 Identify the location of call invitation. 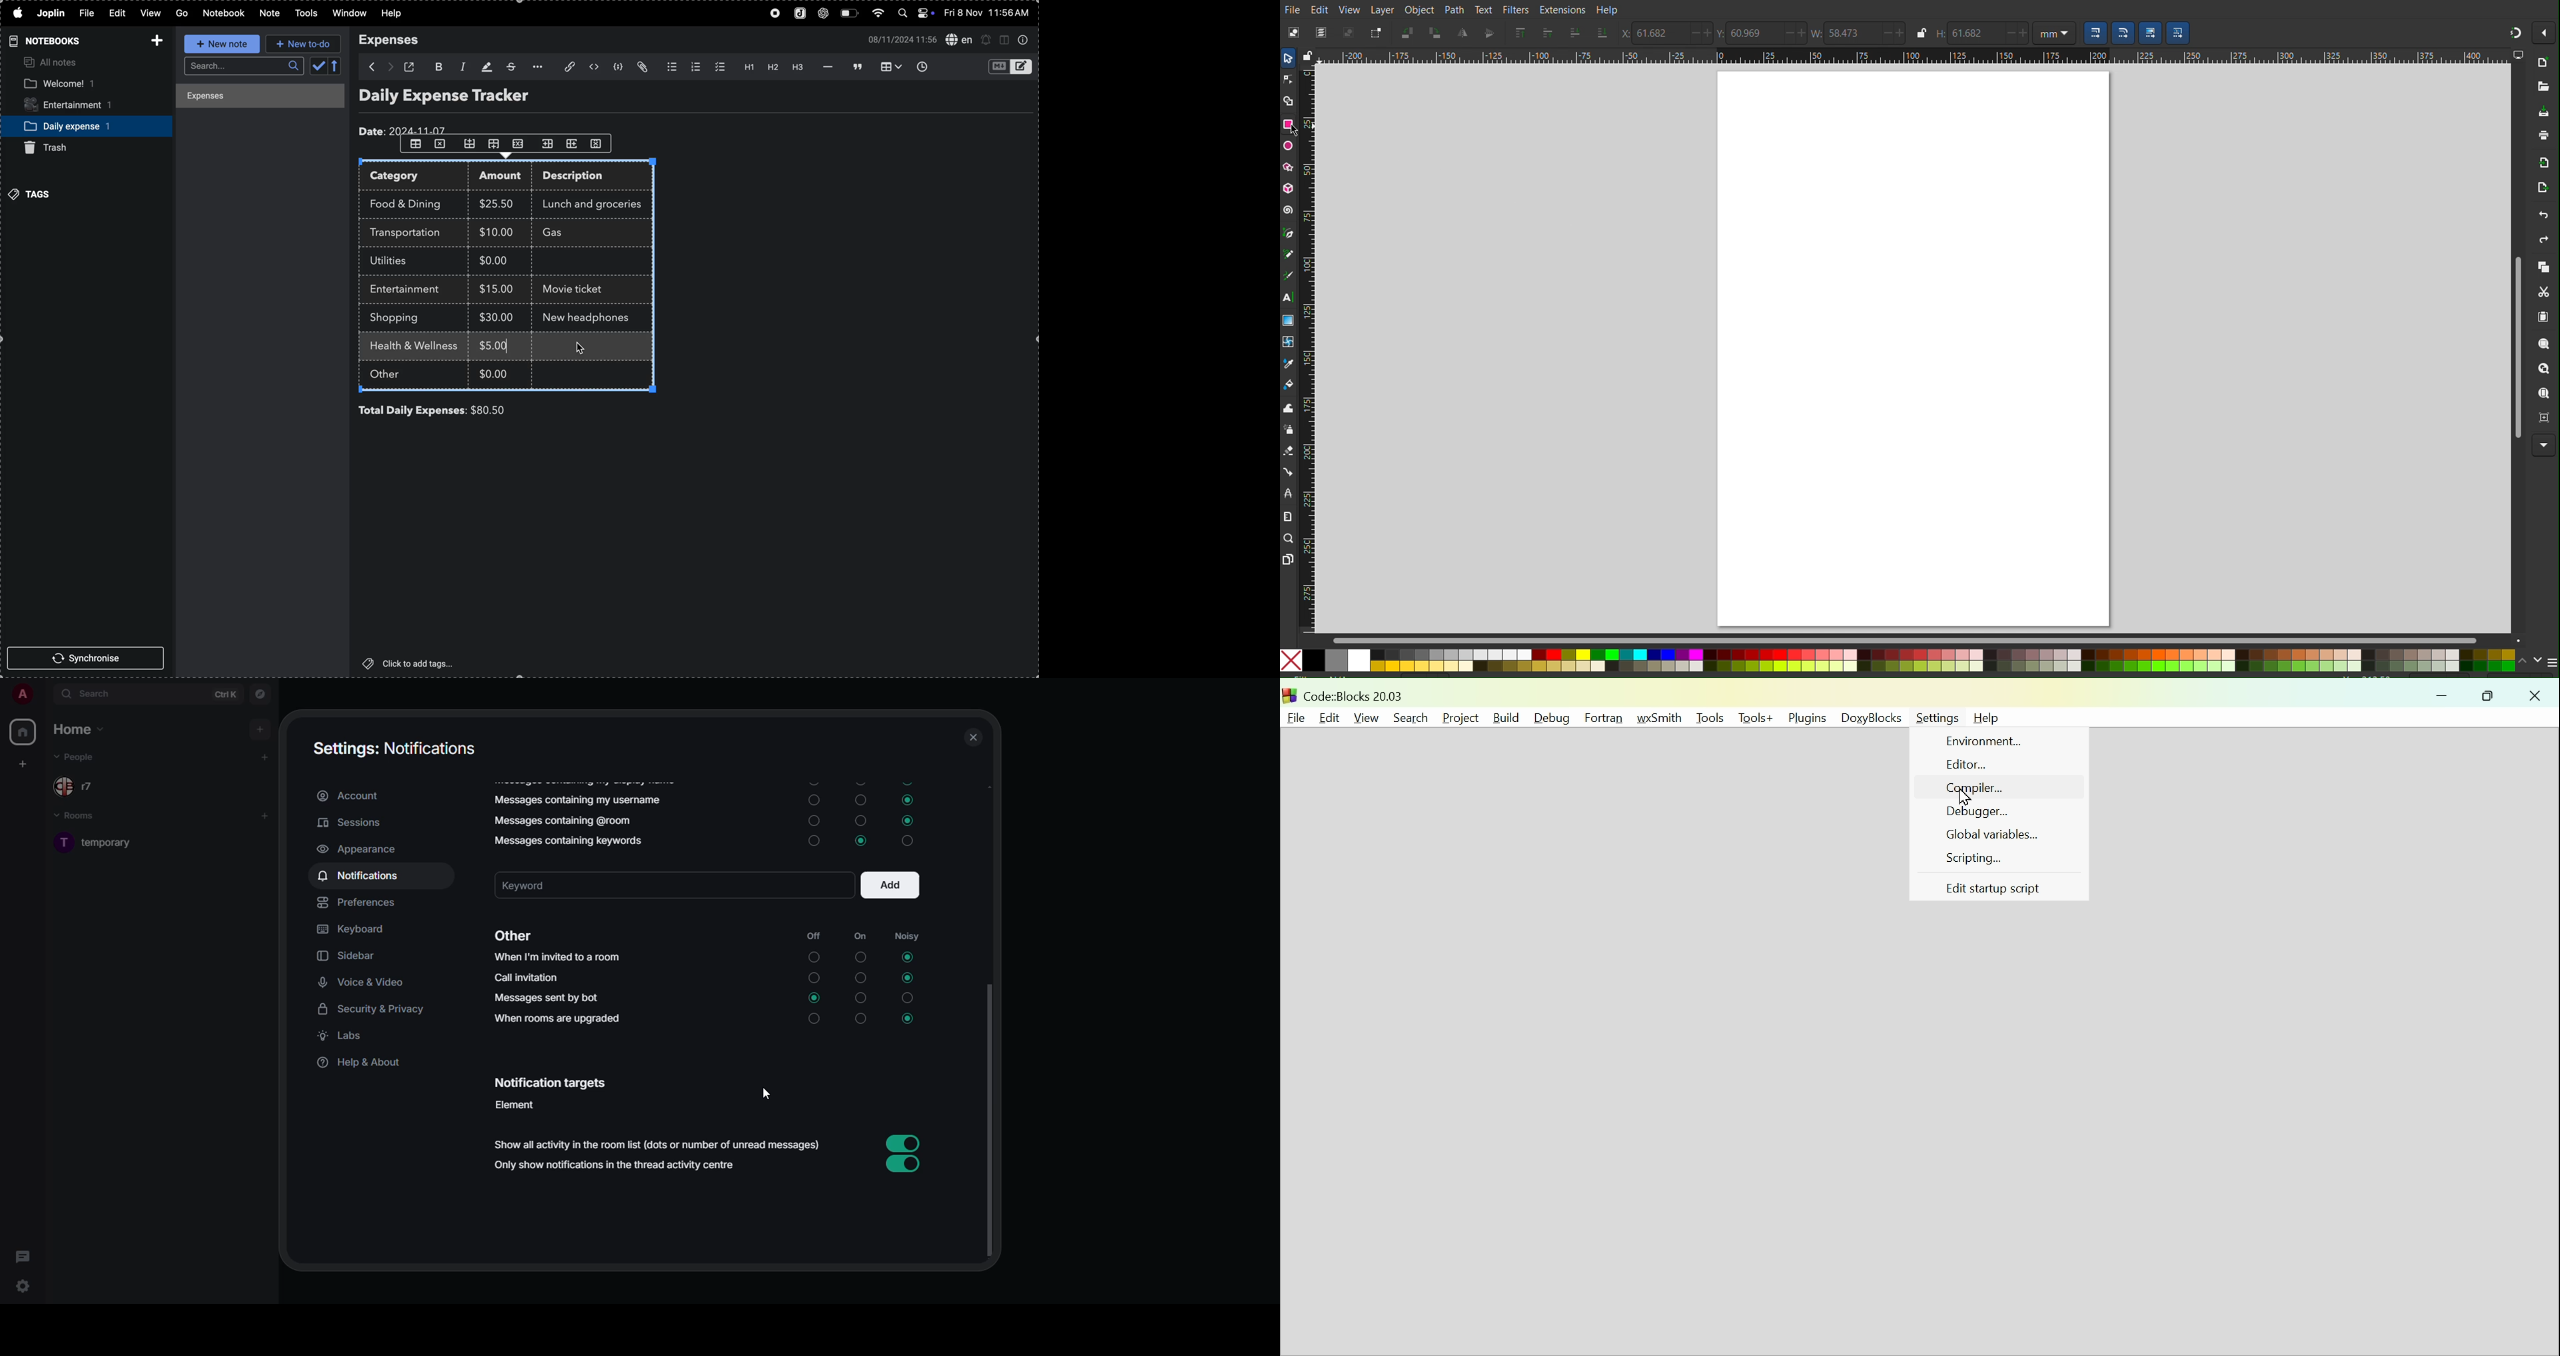
(532, 977).